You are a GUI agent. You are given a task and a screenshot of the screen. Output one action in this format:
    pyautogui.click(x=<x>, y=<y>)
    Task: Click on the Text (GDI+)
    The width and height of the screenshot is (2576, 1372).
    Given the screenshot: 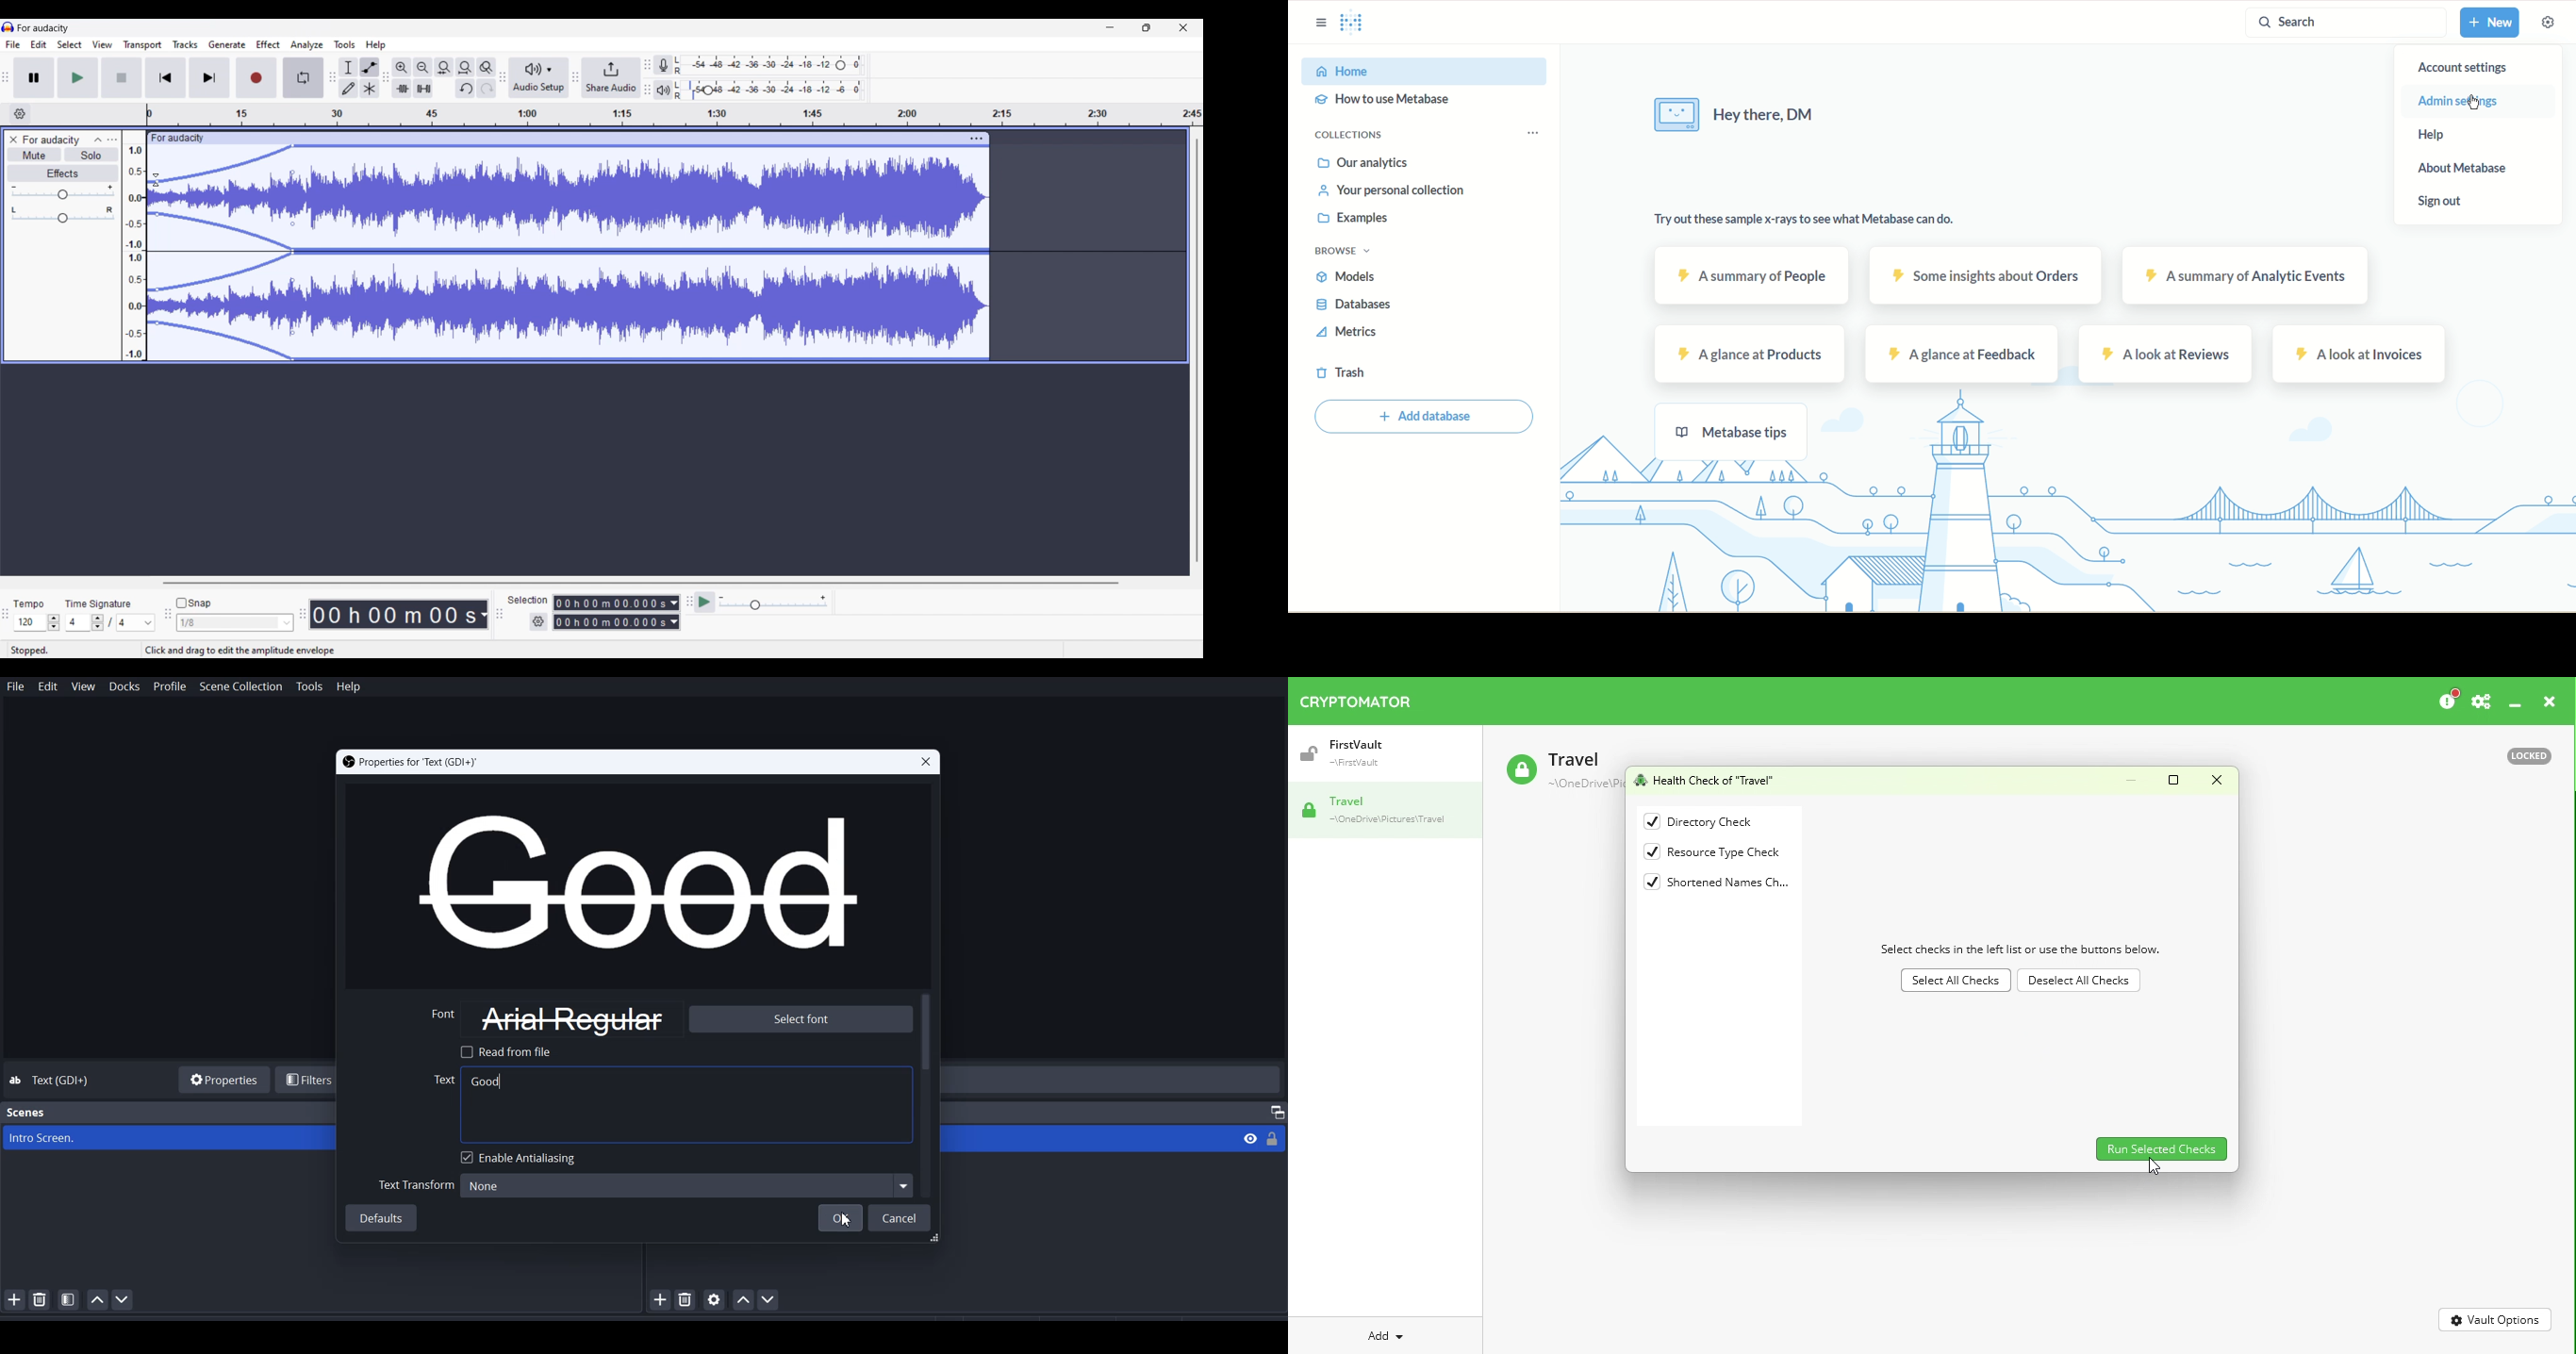 What is the action you would take?
    pyautogui.click(x=64, y=1081)
    